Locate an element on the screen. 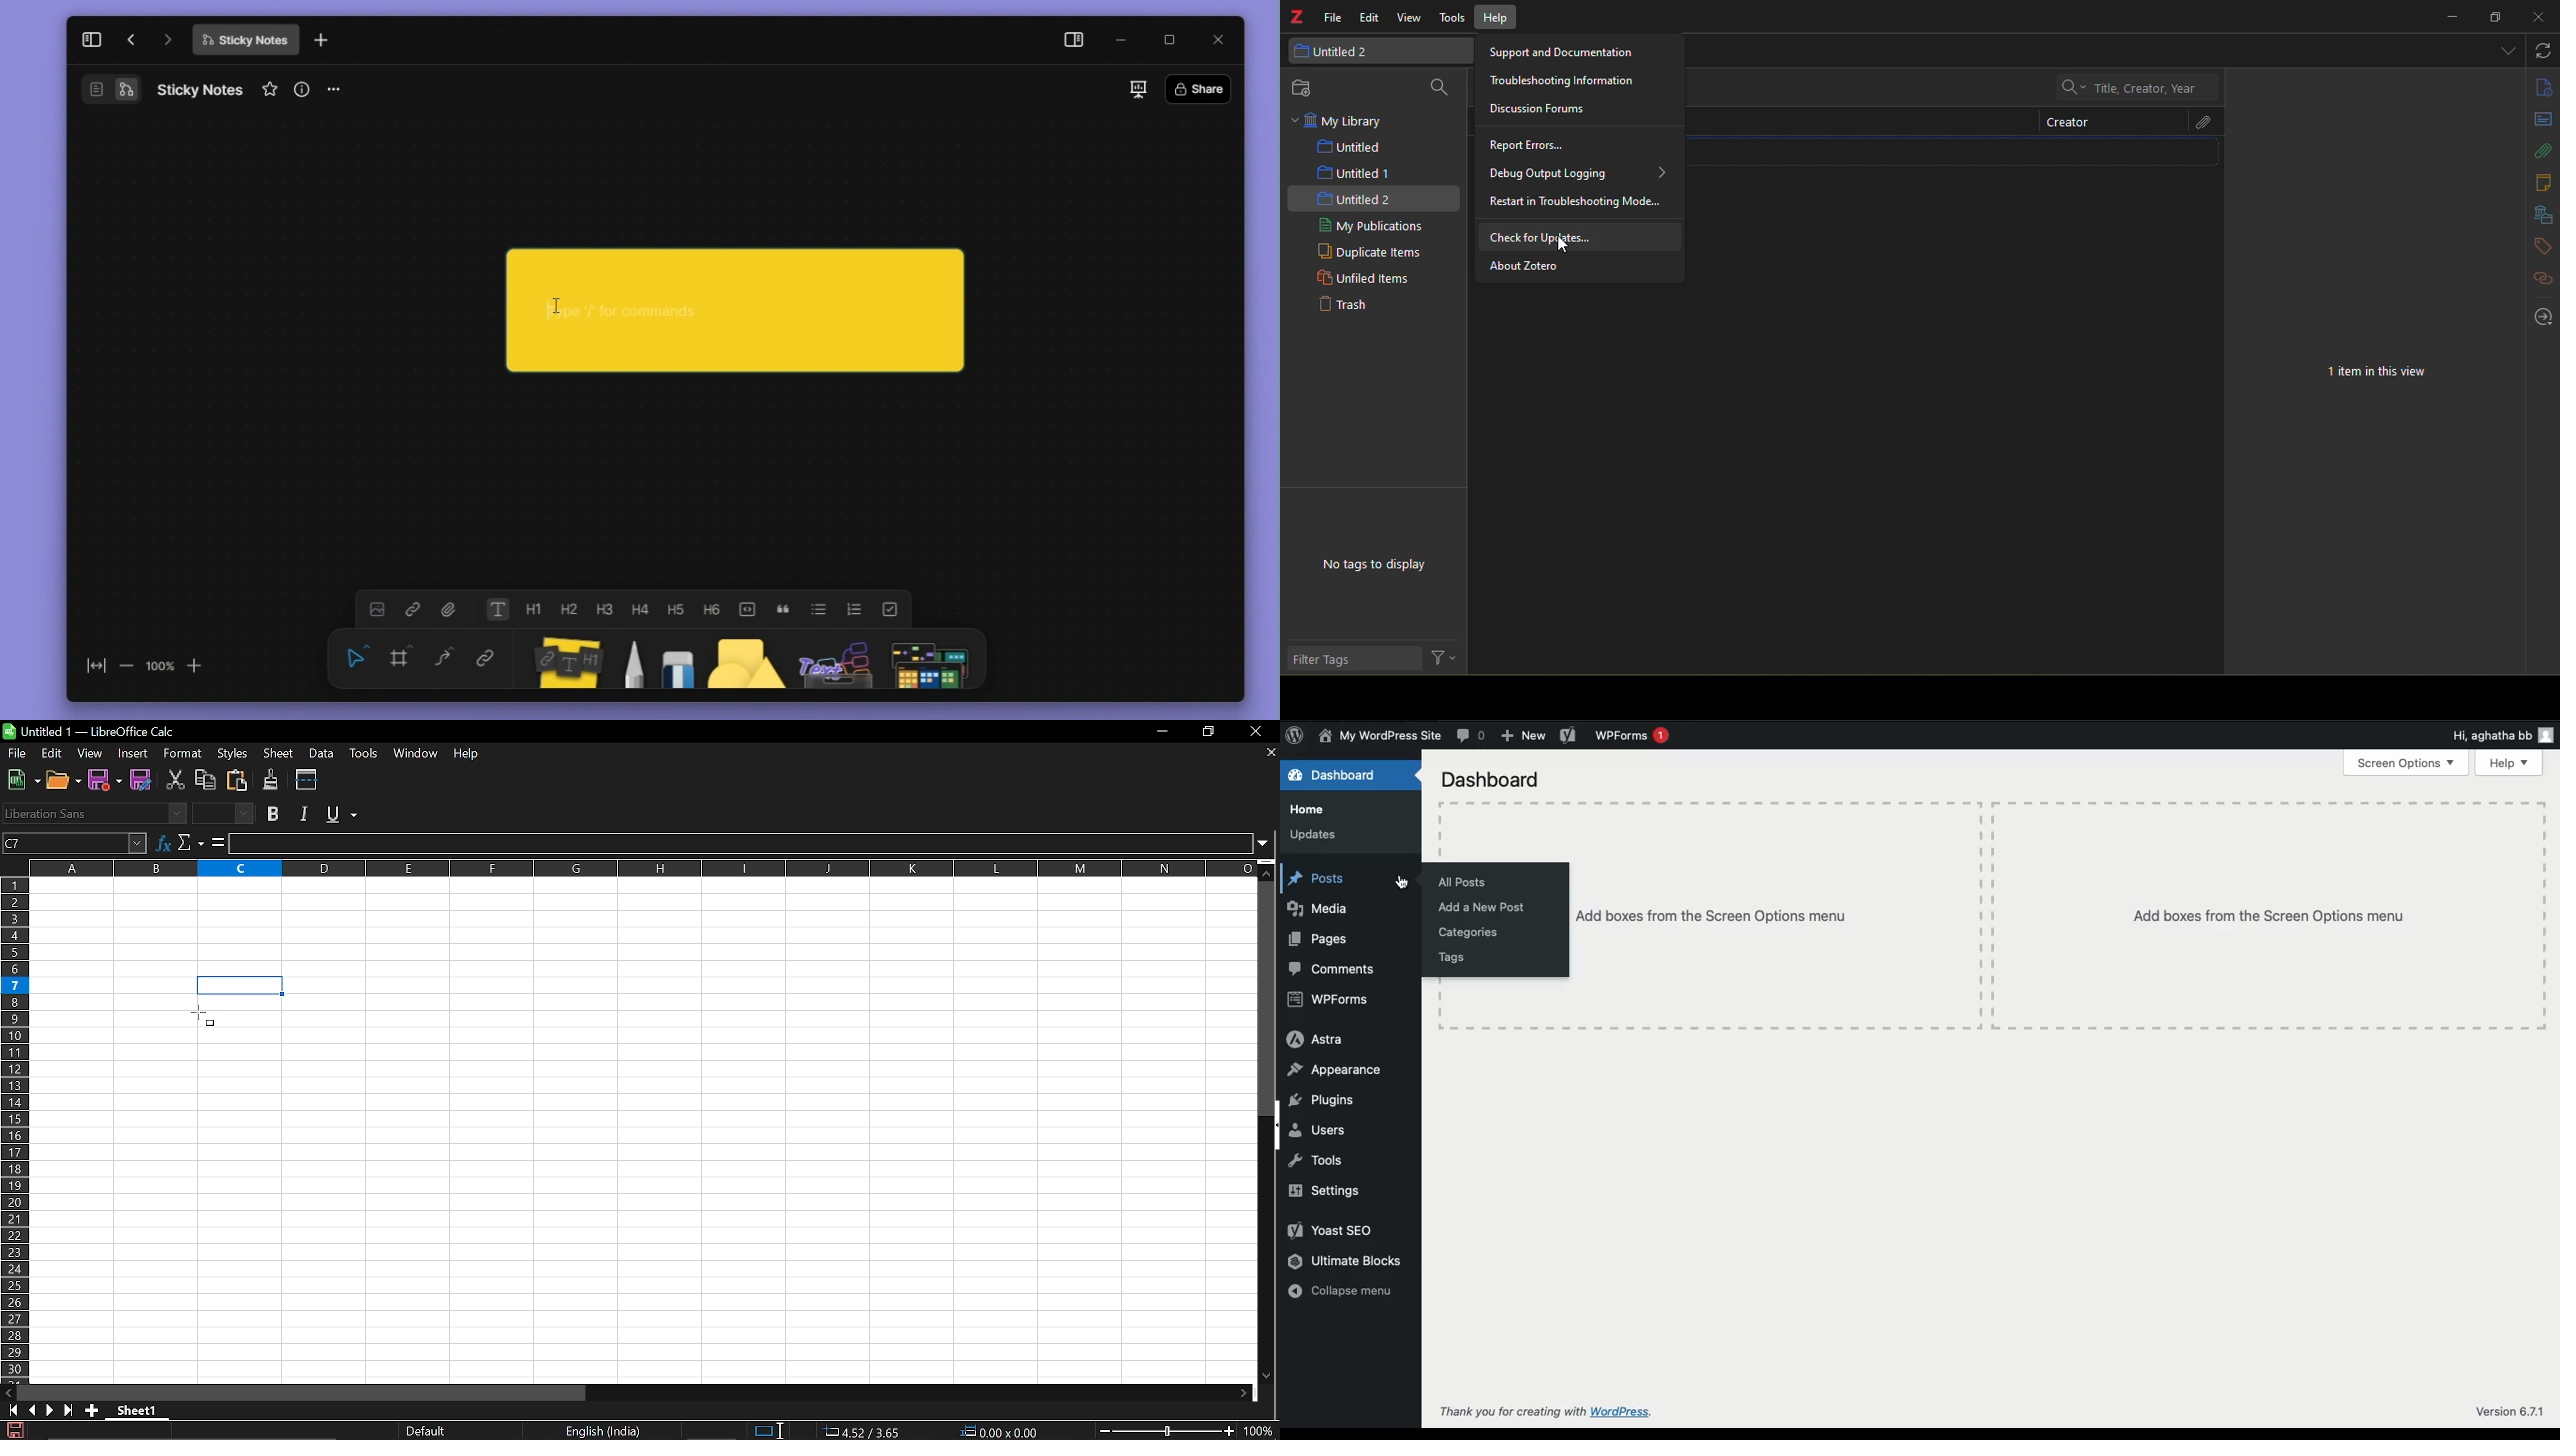 The height and width of the screenshot is (1456, 2576). Save as is located at coordinates (142, 781).